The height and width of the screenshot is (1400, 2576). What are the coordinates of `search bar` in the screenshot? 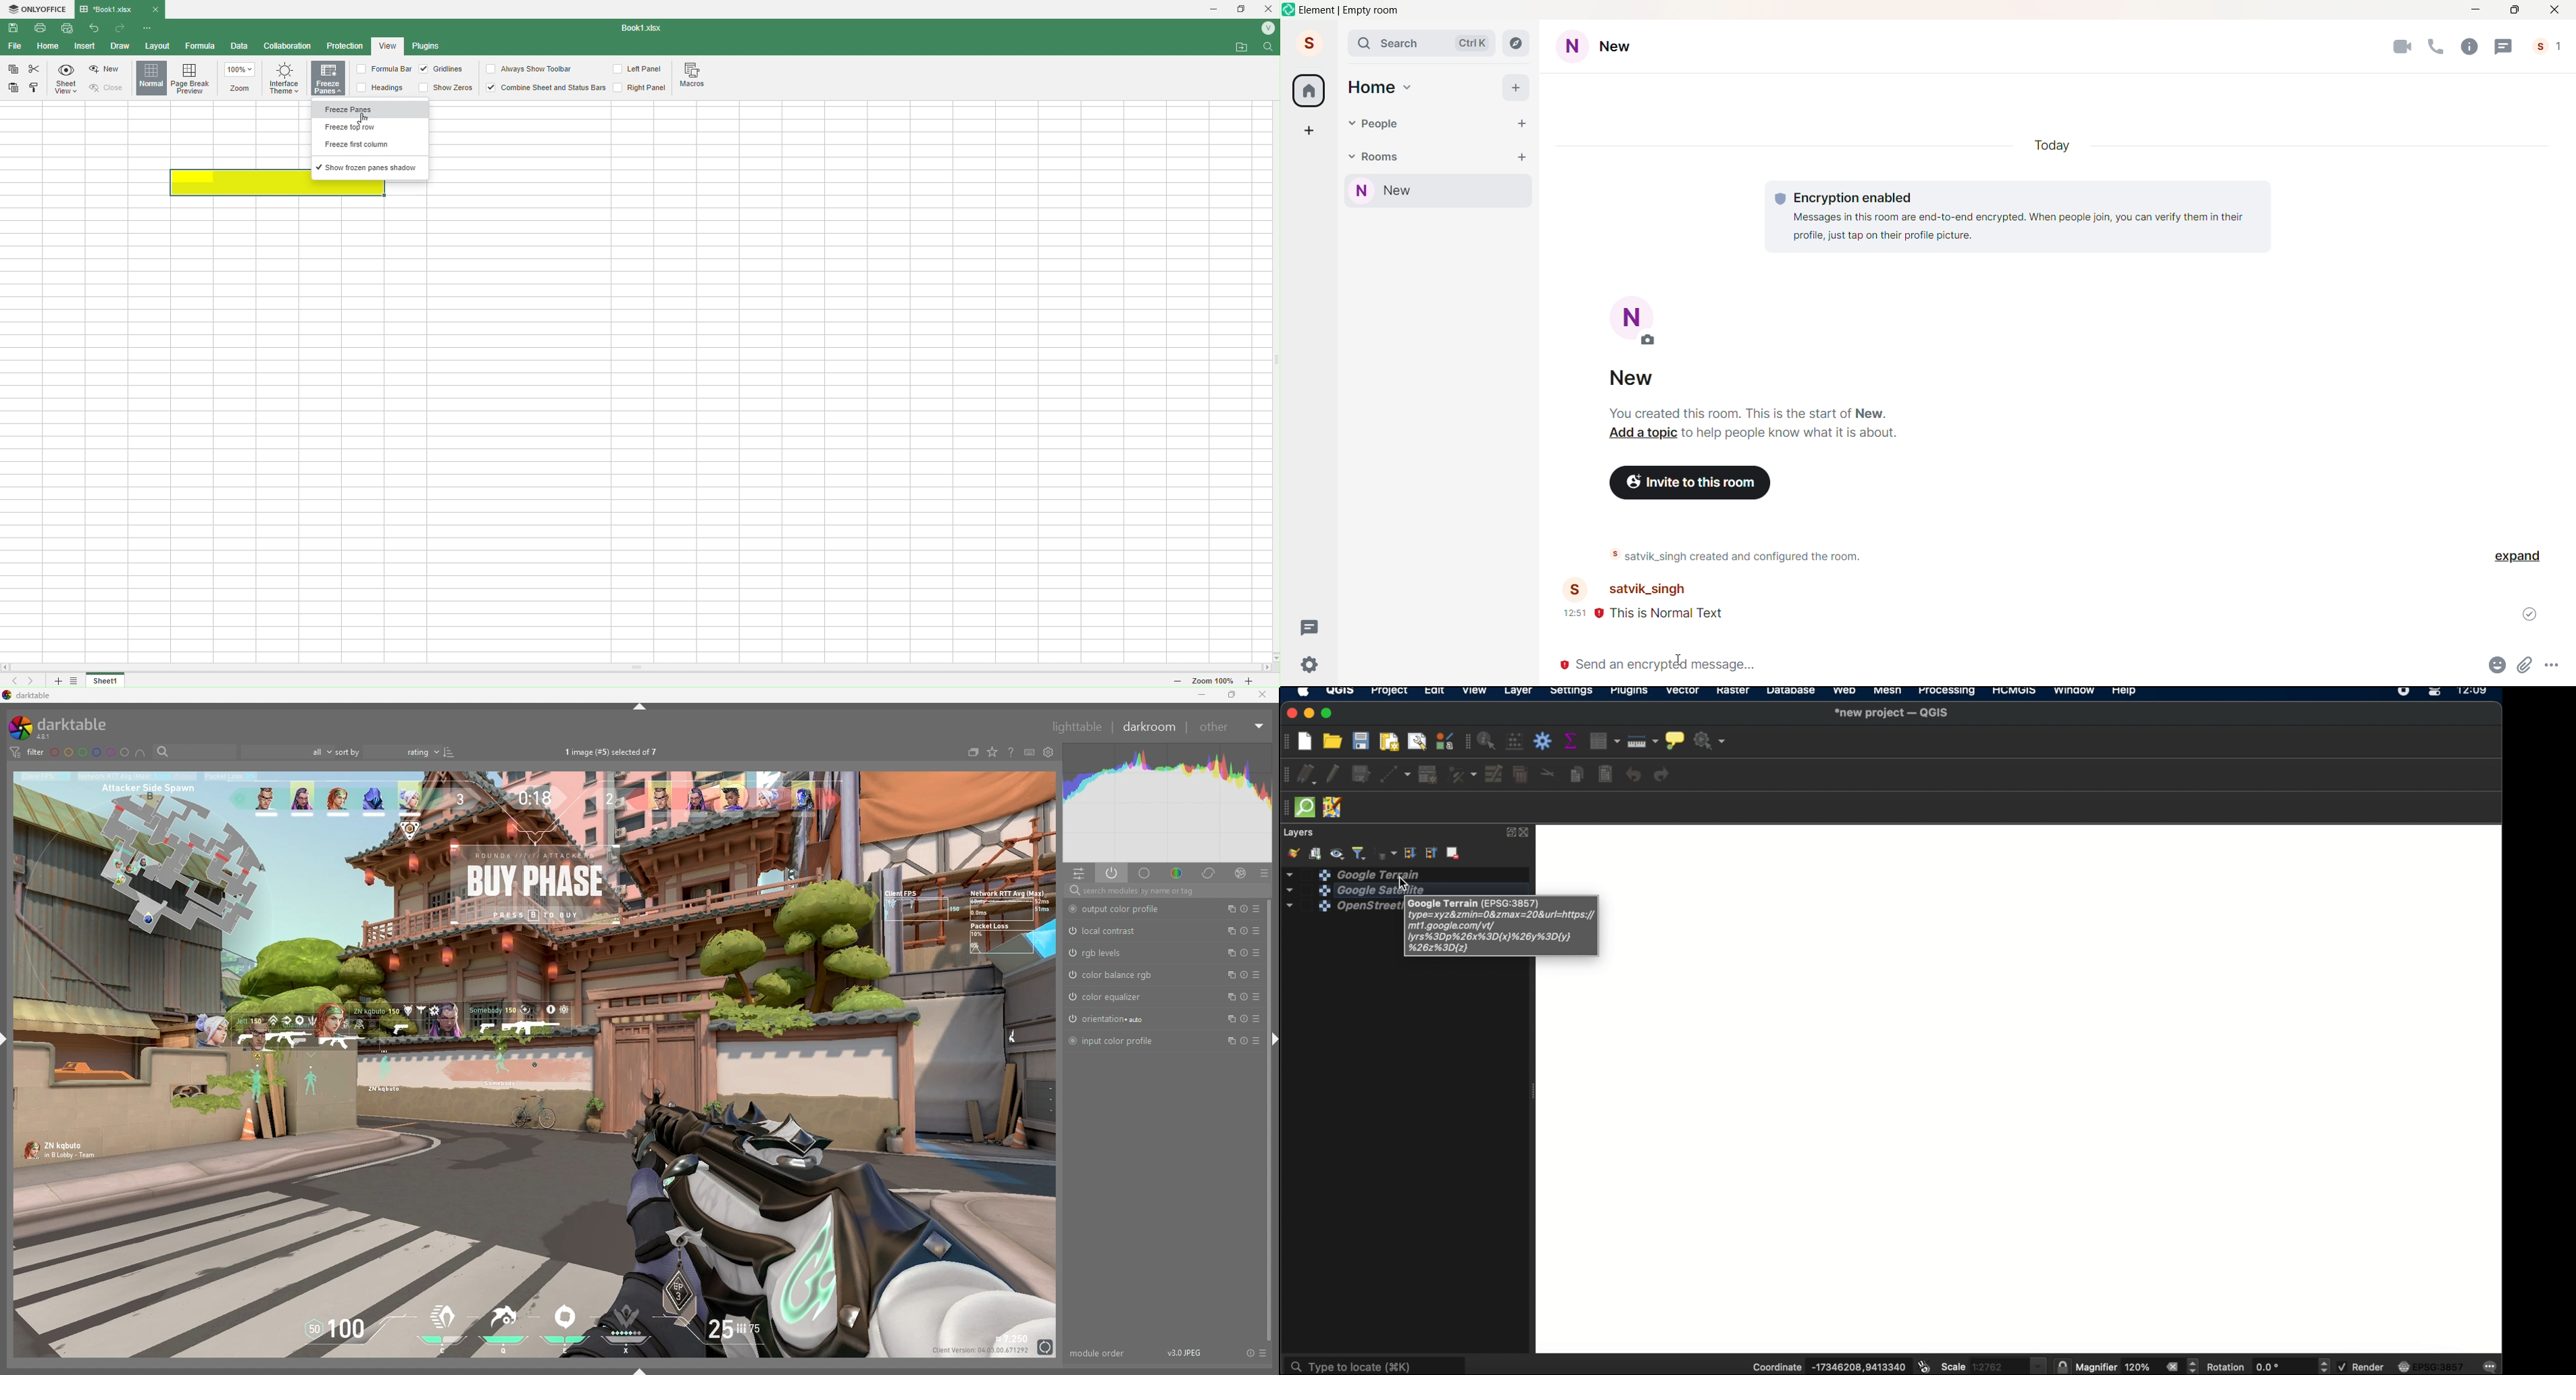 It's located at (195, 751).